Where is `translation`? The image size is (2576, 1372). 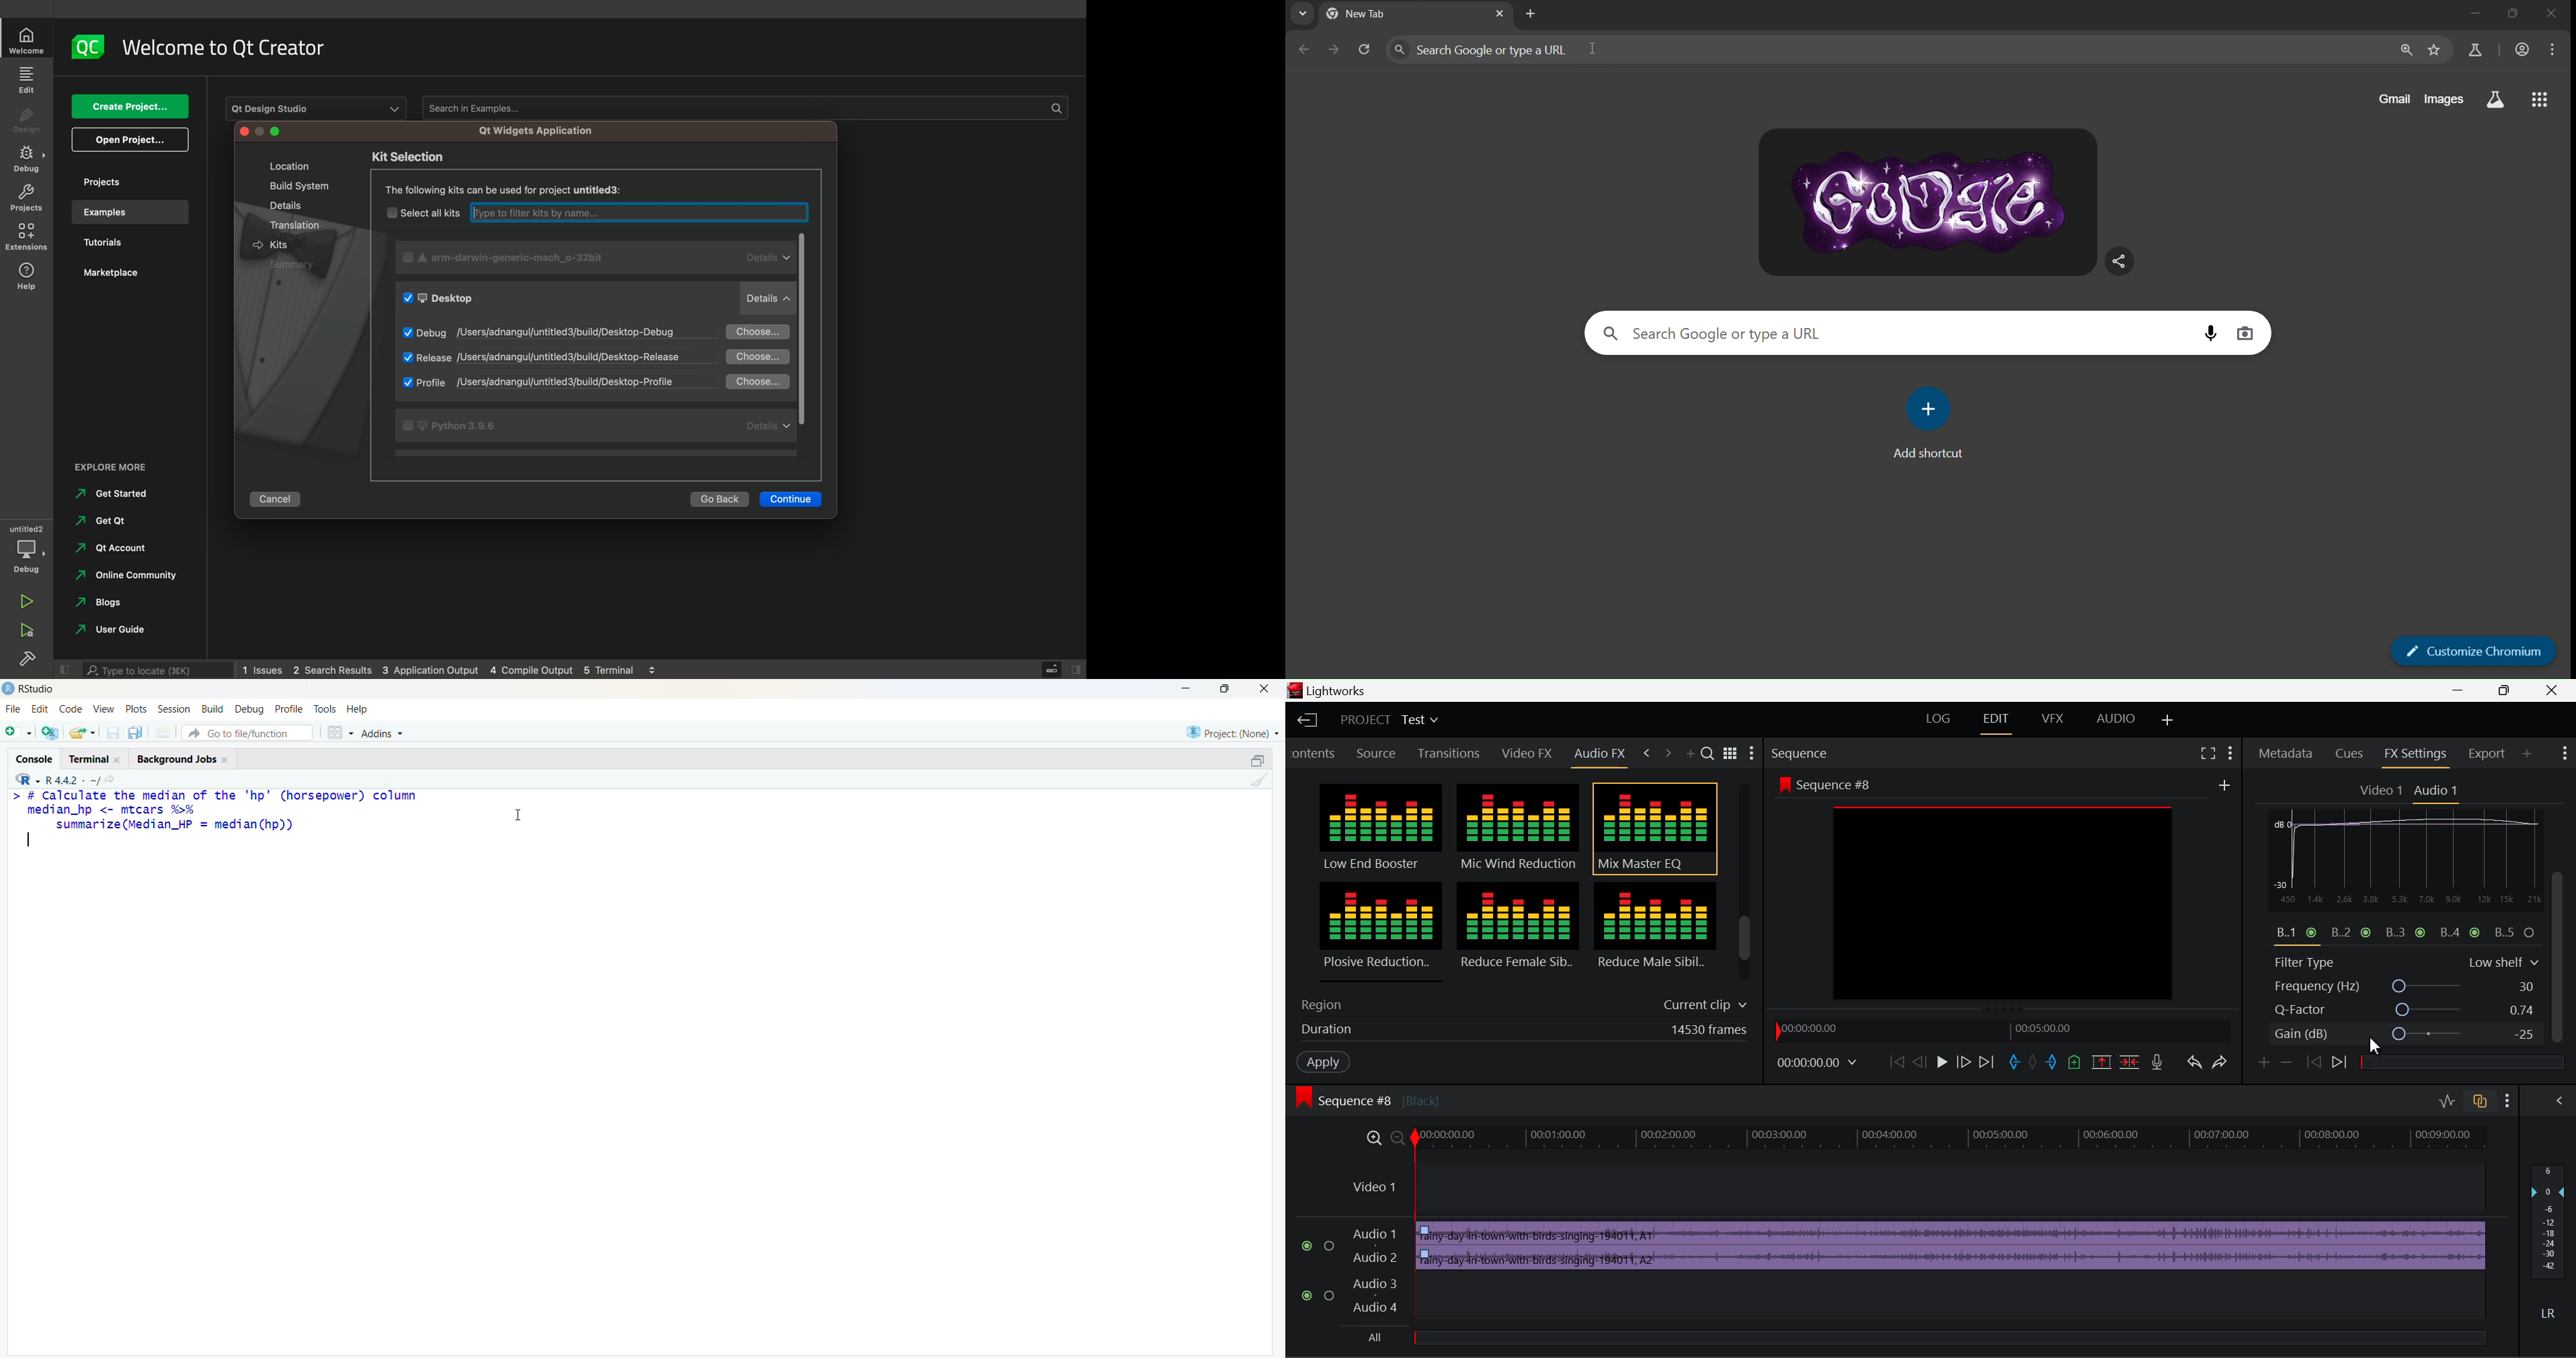
translation is located at coordinates (296, 226).